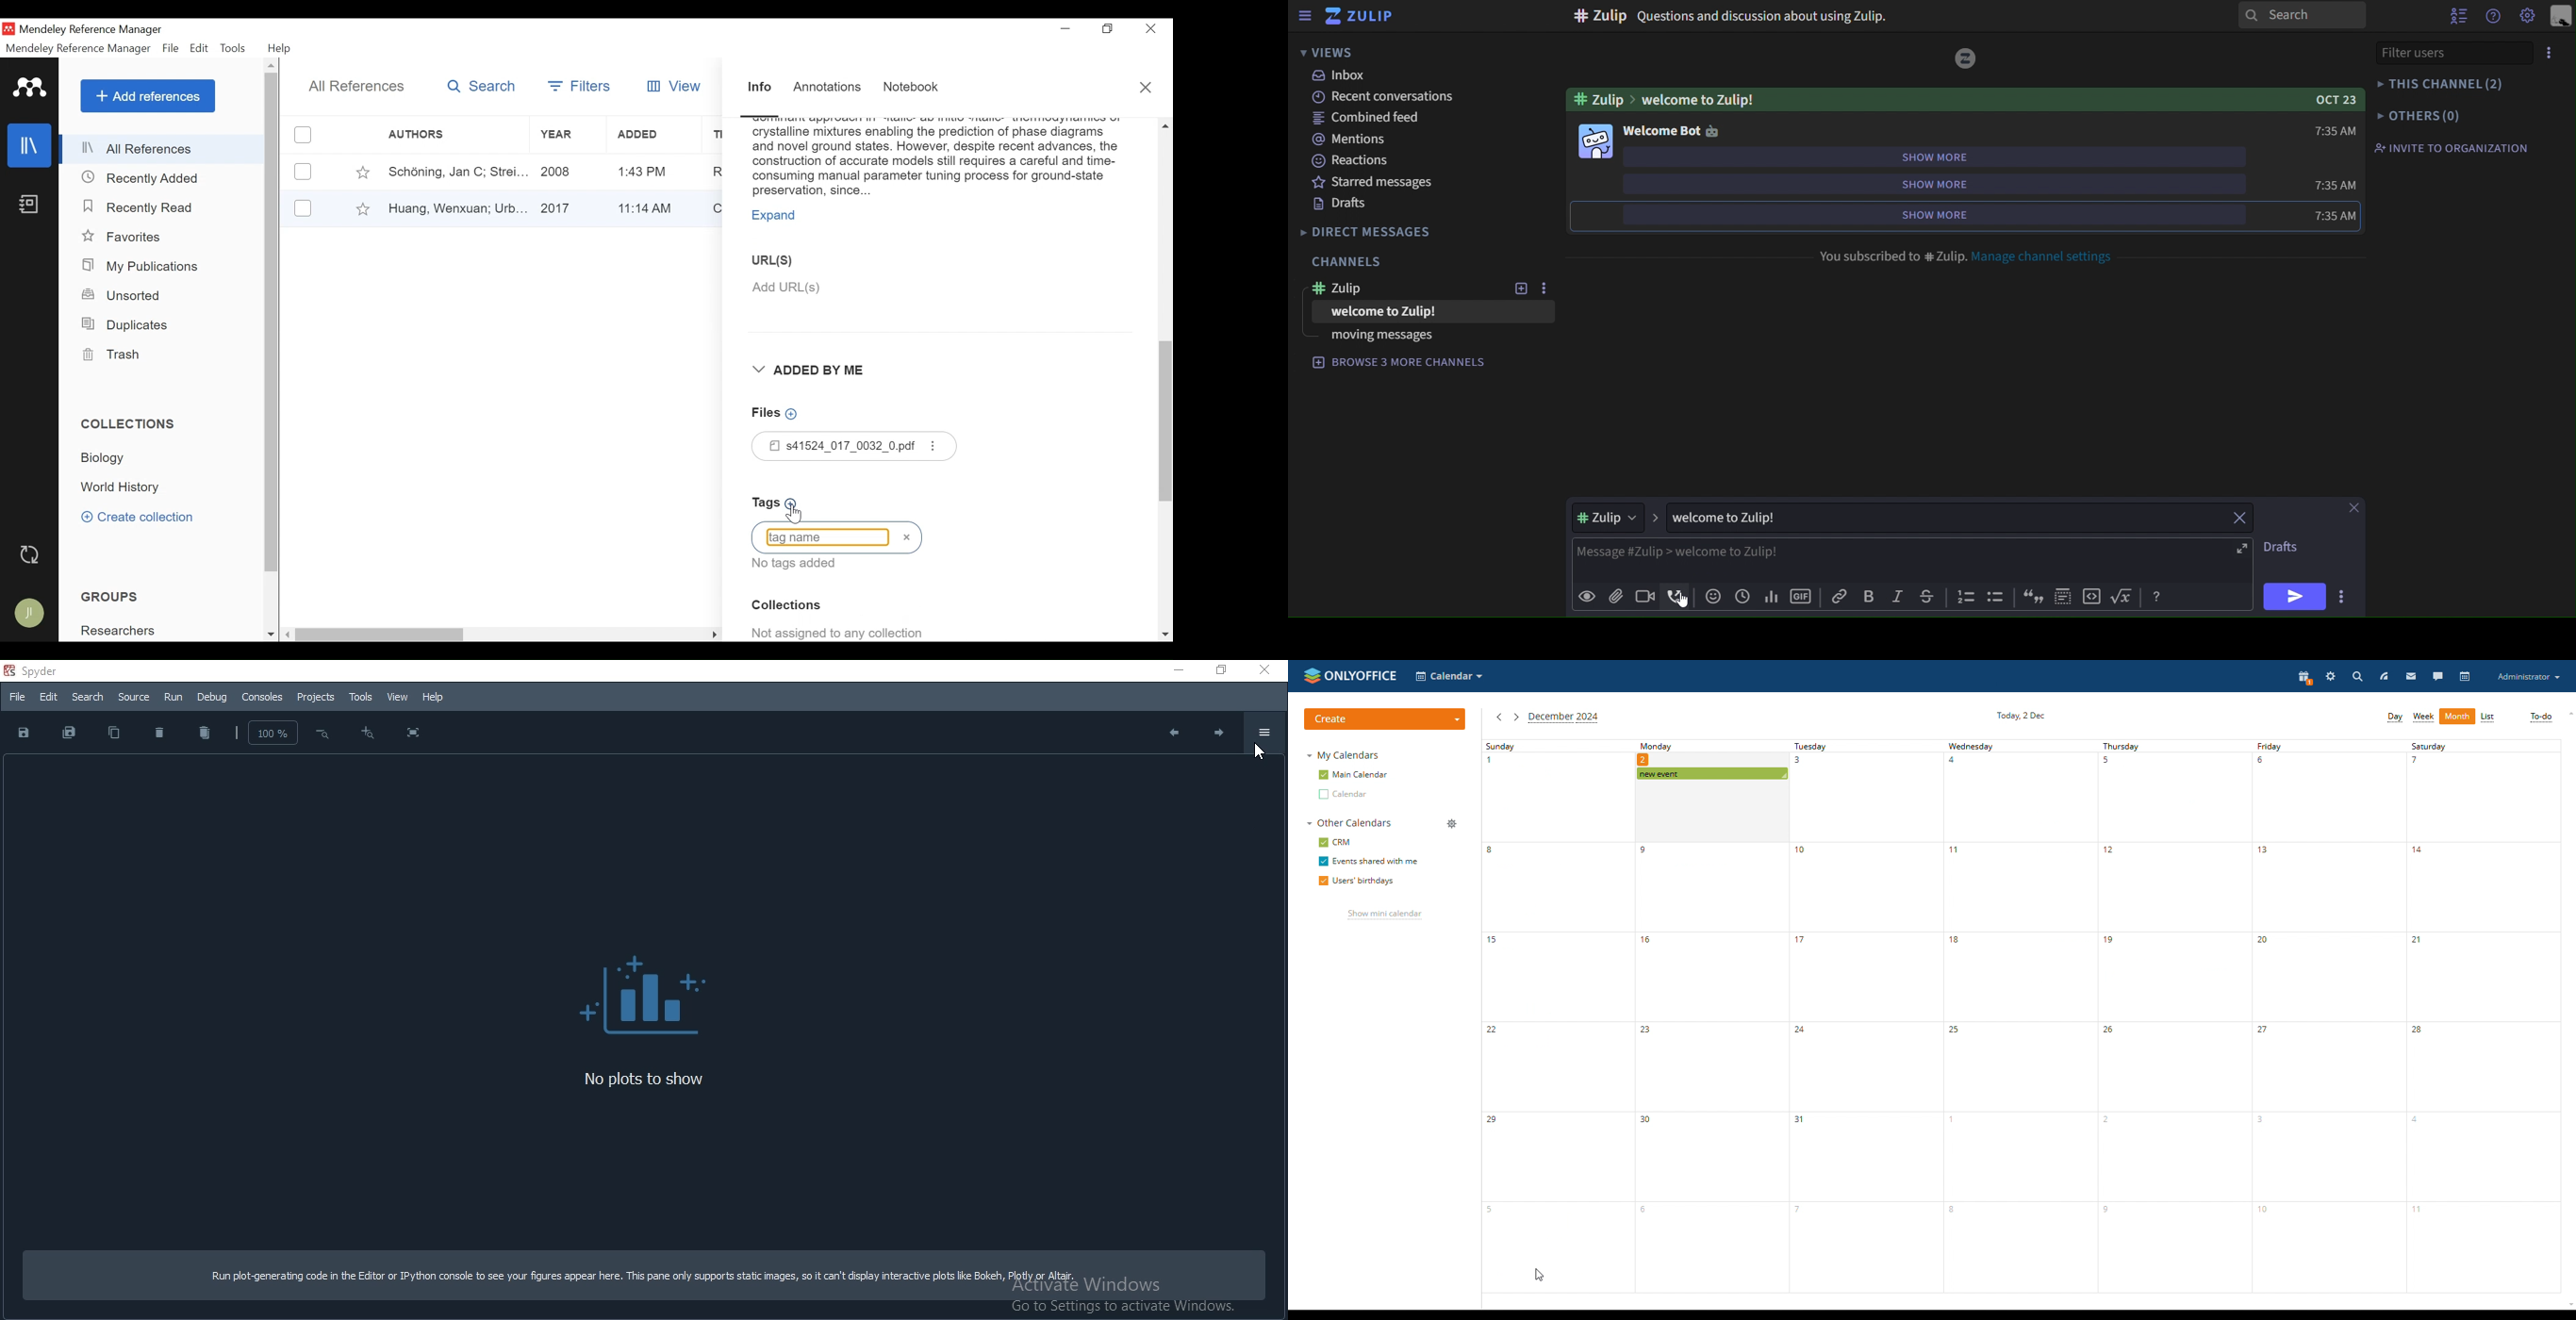 This screenshot has height=1344, width=2576. Describe the element at coordinates (1687, 600) in the screenshot. I see `cursor` at that location.